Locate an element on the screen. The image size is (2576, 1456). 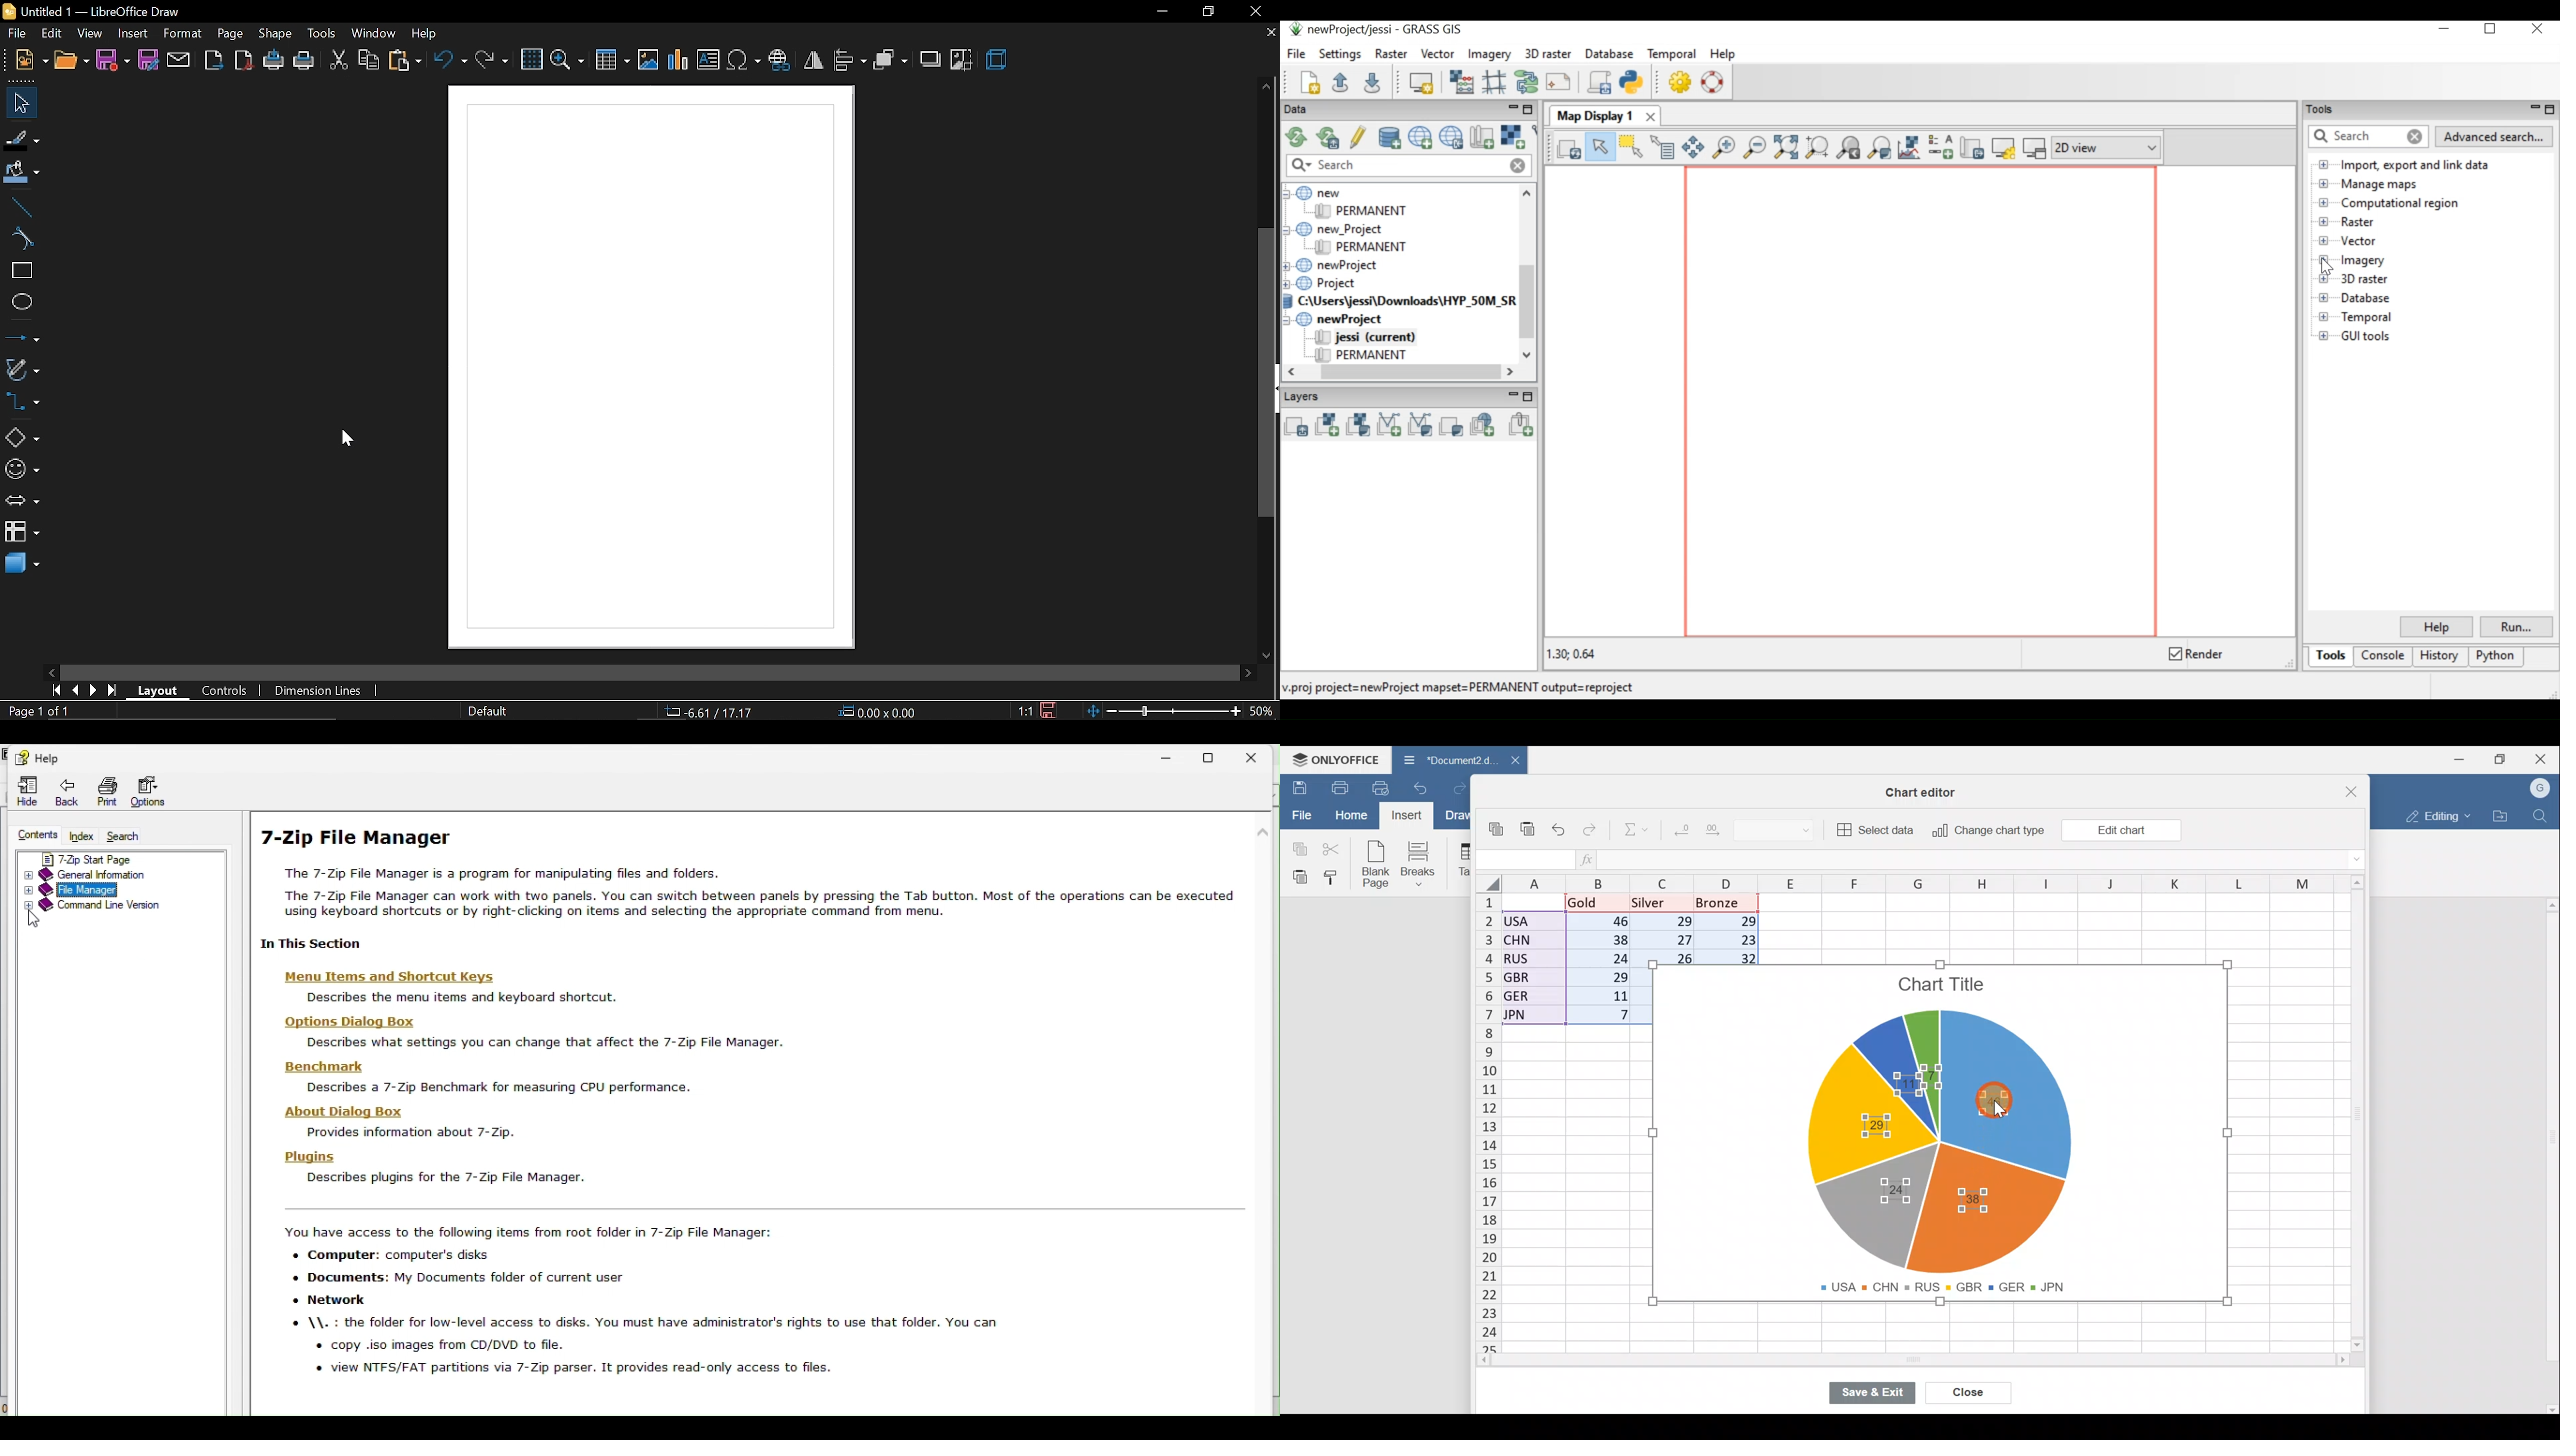
-6.61/17.17 - co-ordinate is located at coordinates (714, 710).